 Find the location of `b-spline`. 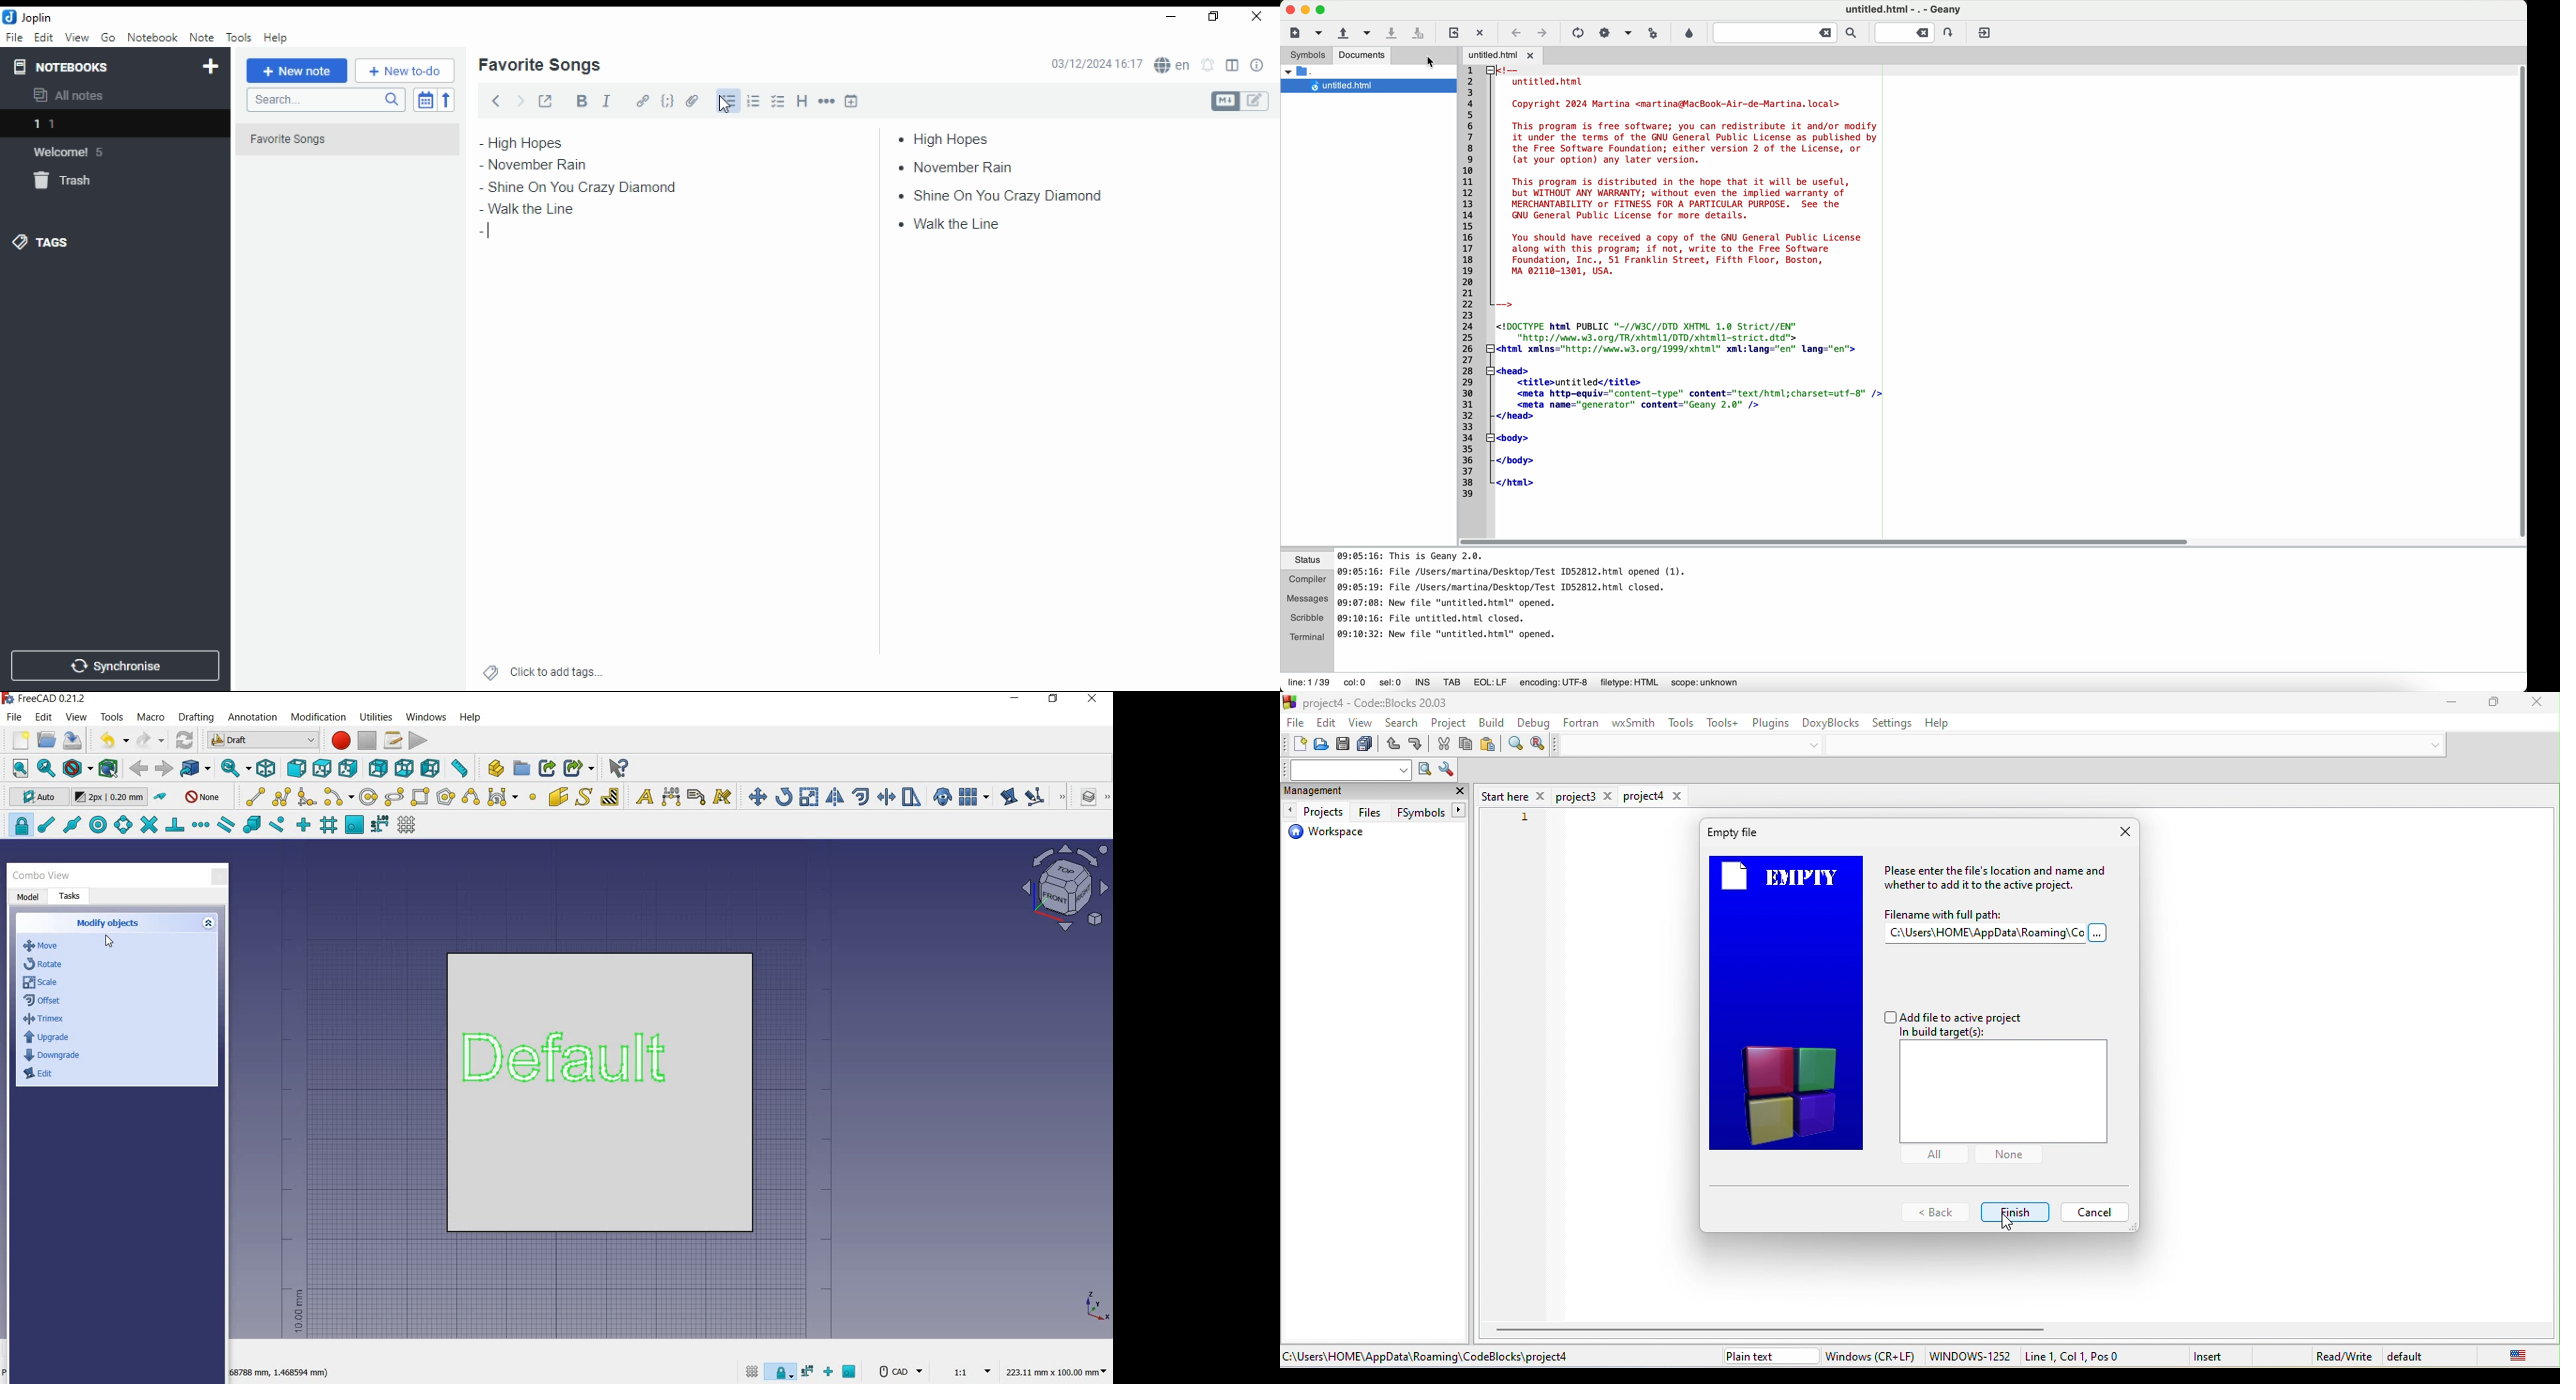

b-spline is located at coordinates (470, 798).